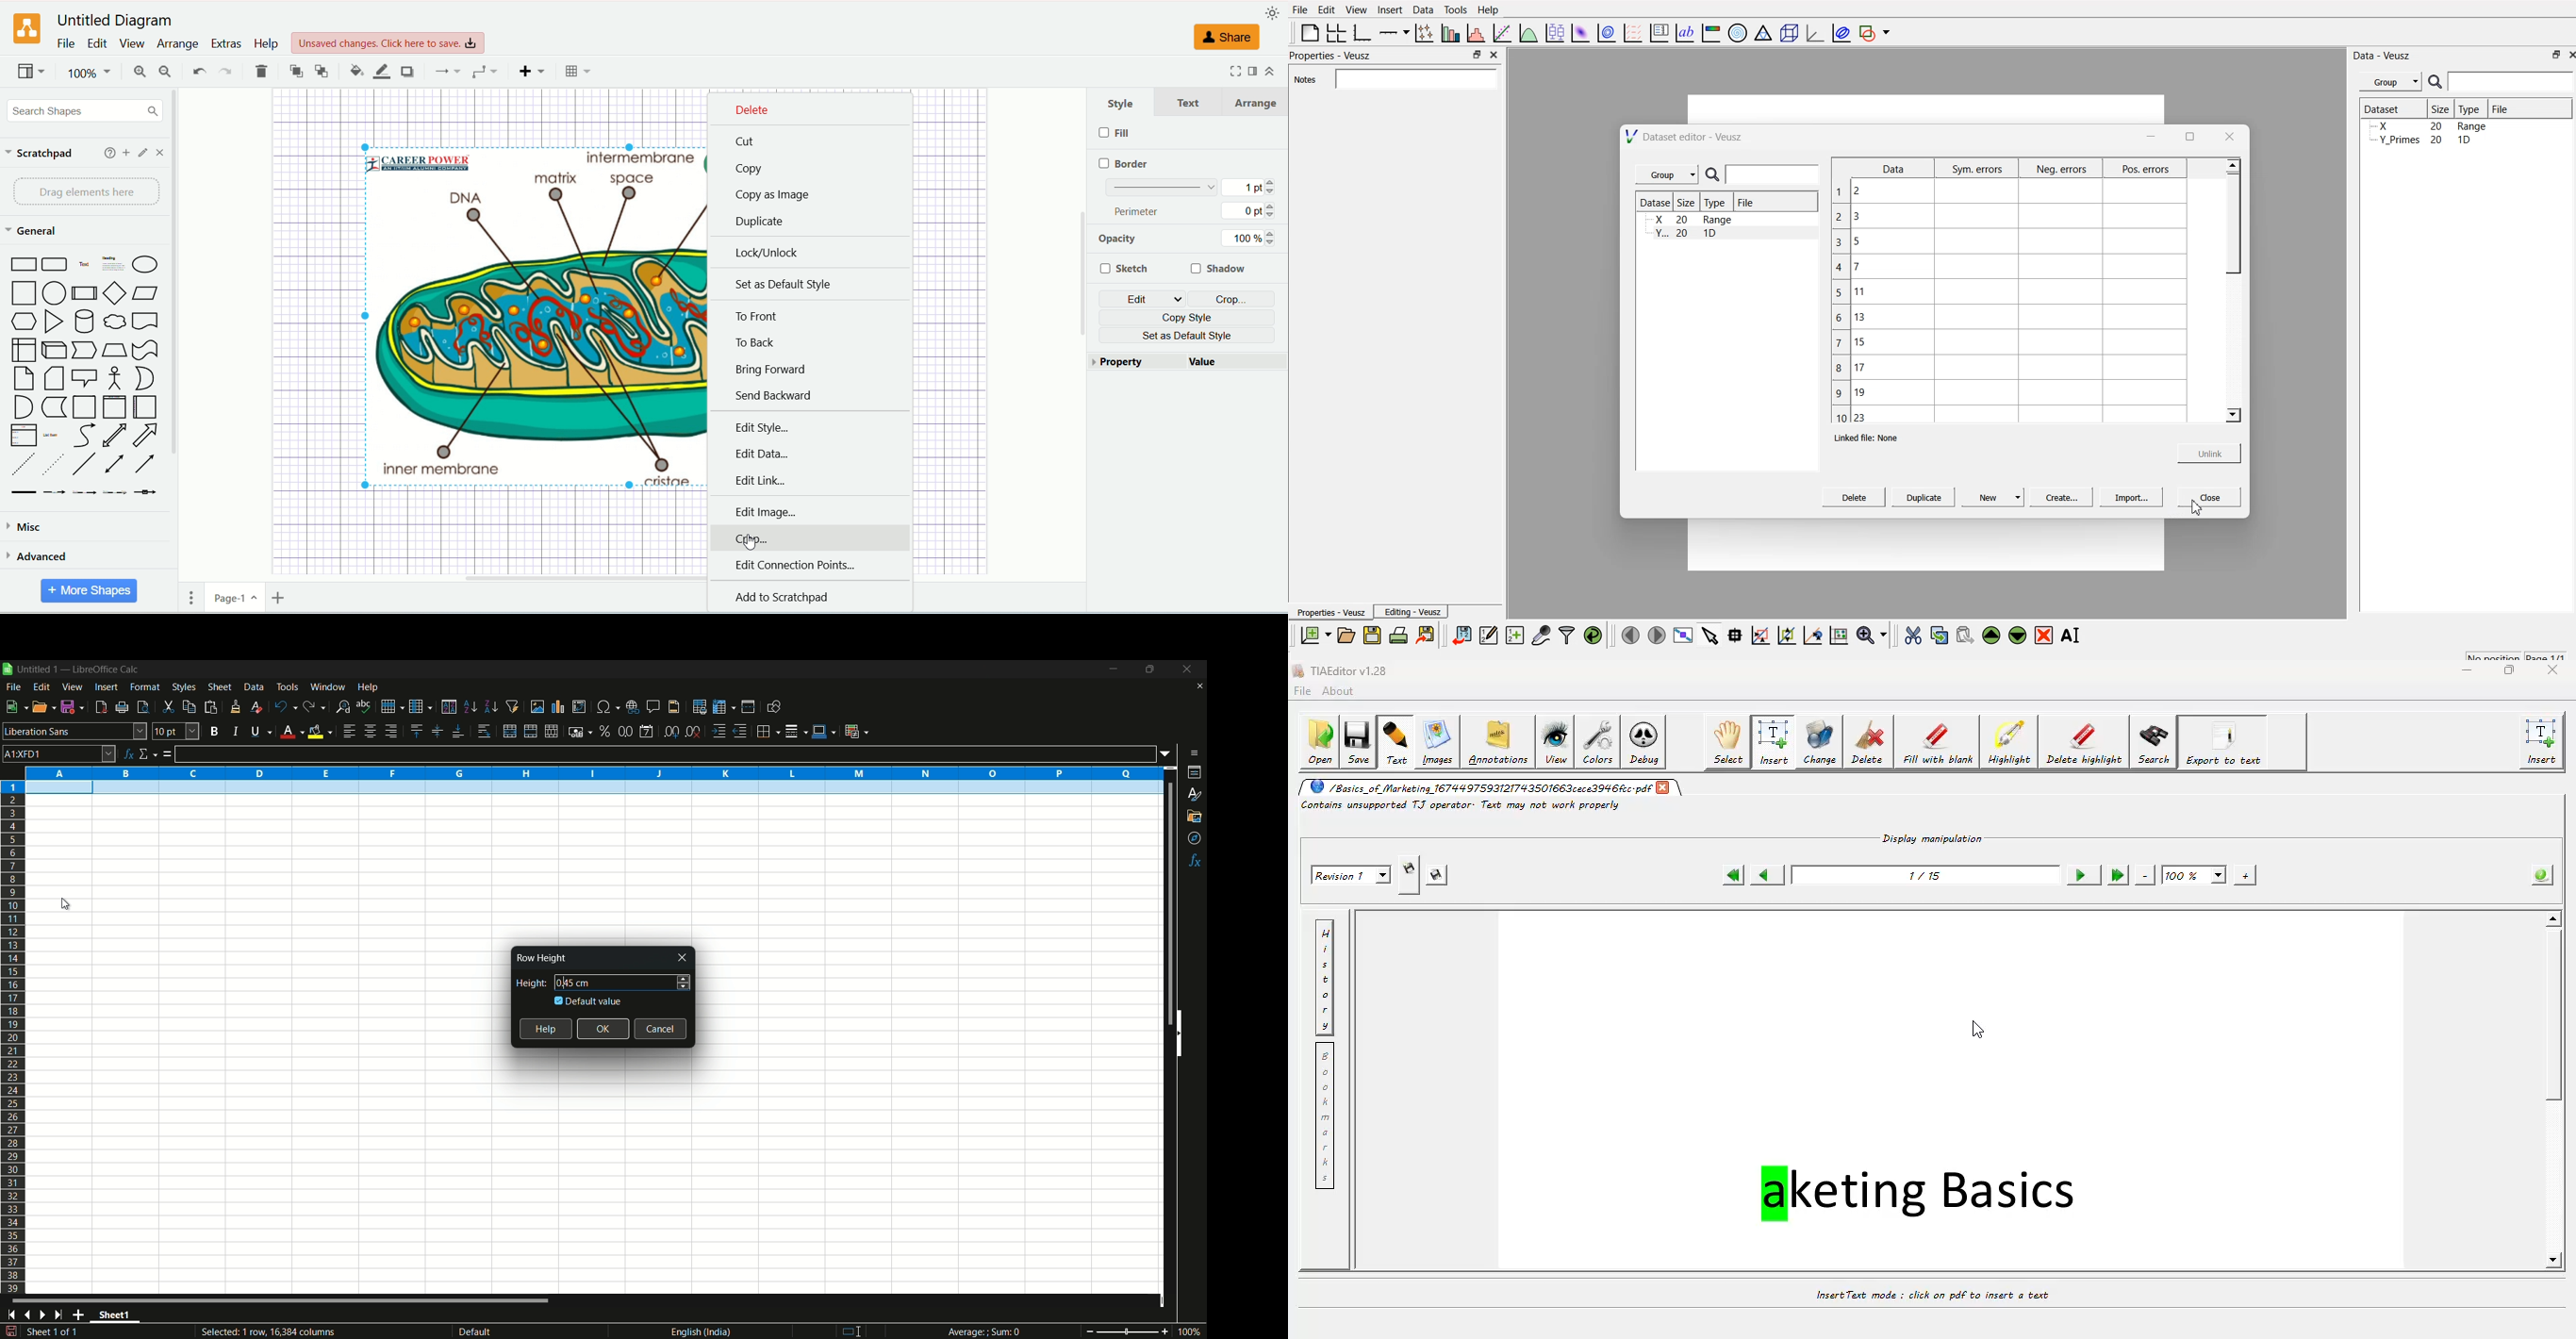  Describe the element at coordinates (146, 379) in the screenshot. I see `Or` at that location.